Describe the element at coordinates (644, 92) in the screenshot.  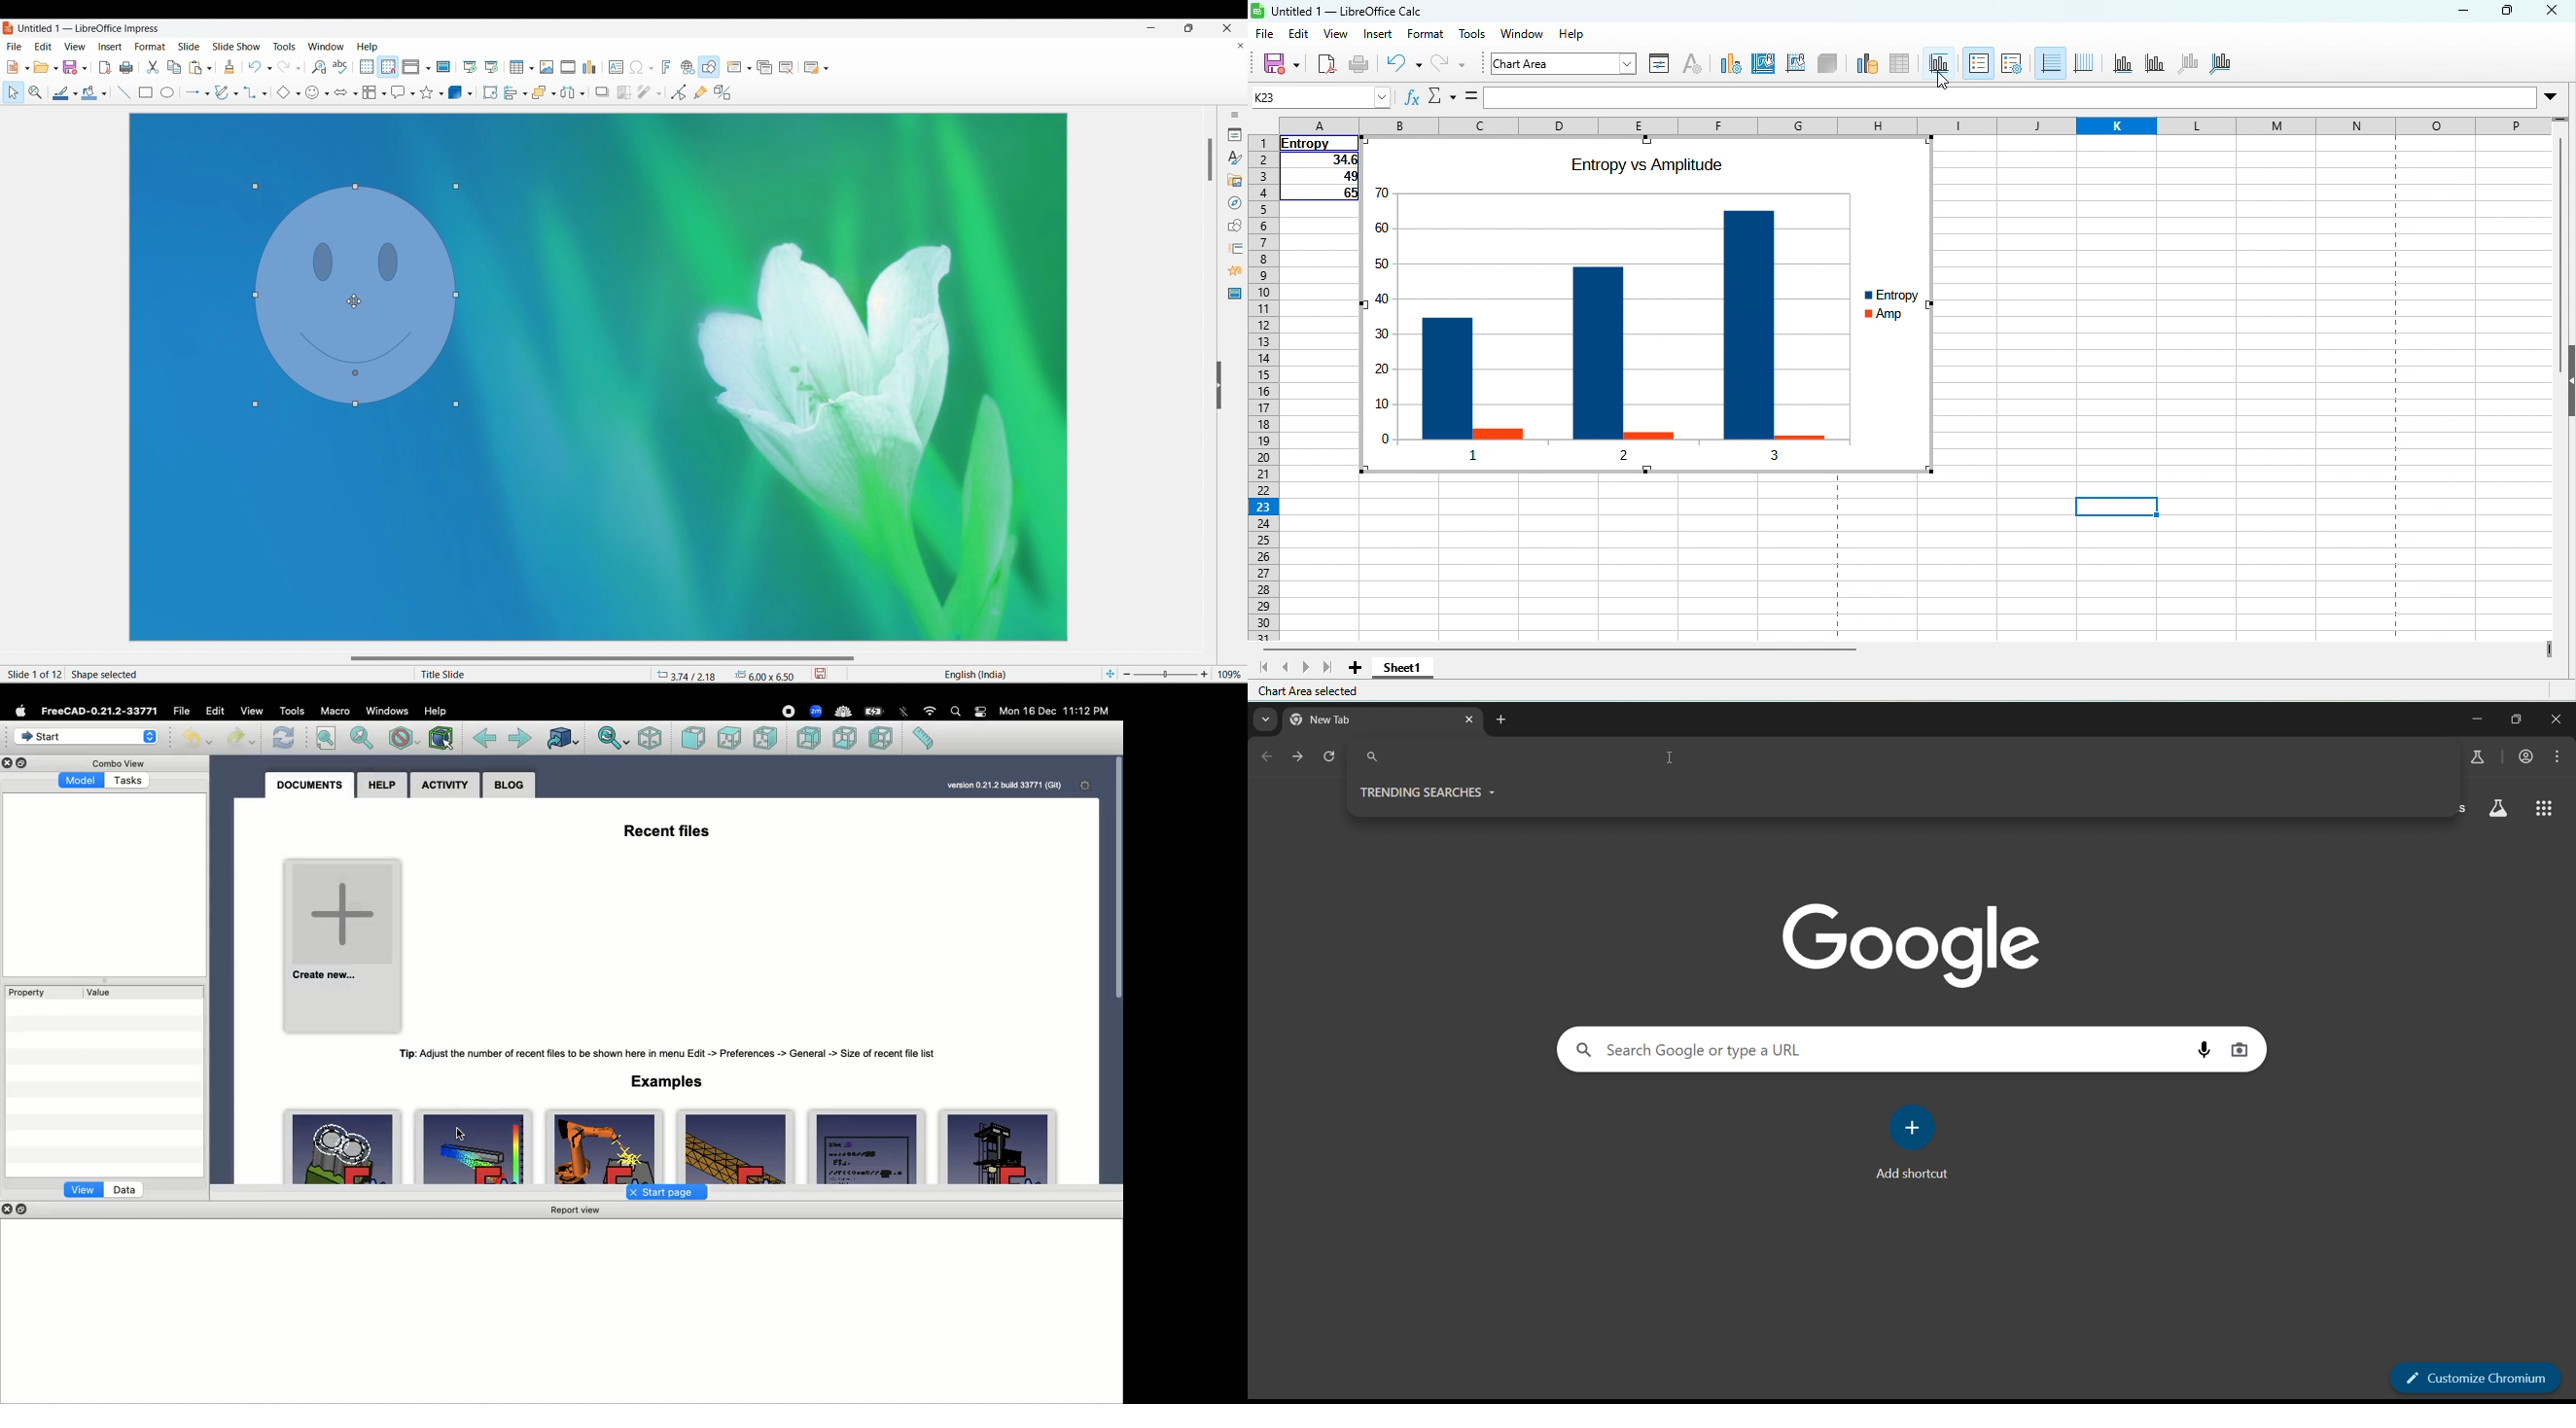
I see `Chosen filter` at that location.